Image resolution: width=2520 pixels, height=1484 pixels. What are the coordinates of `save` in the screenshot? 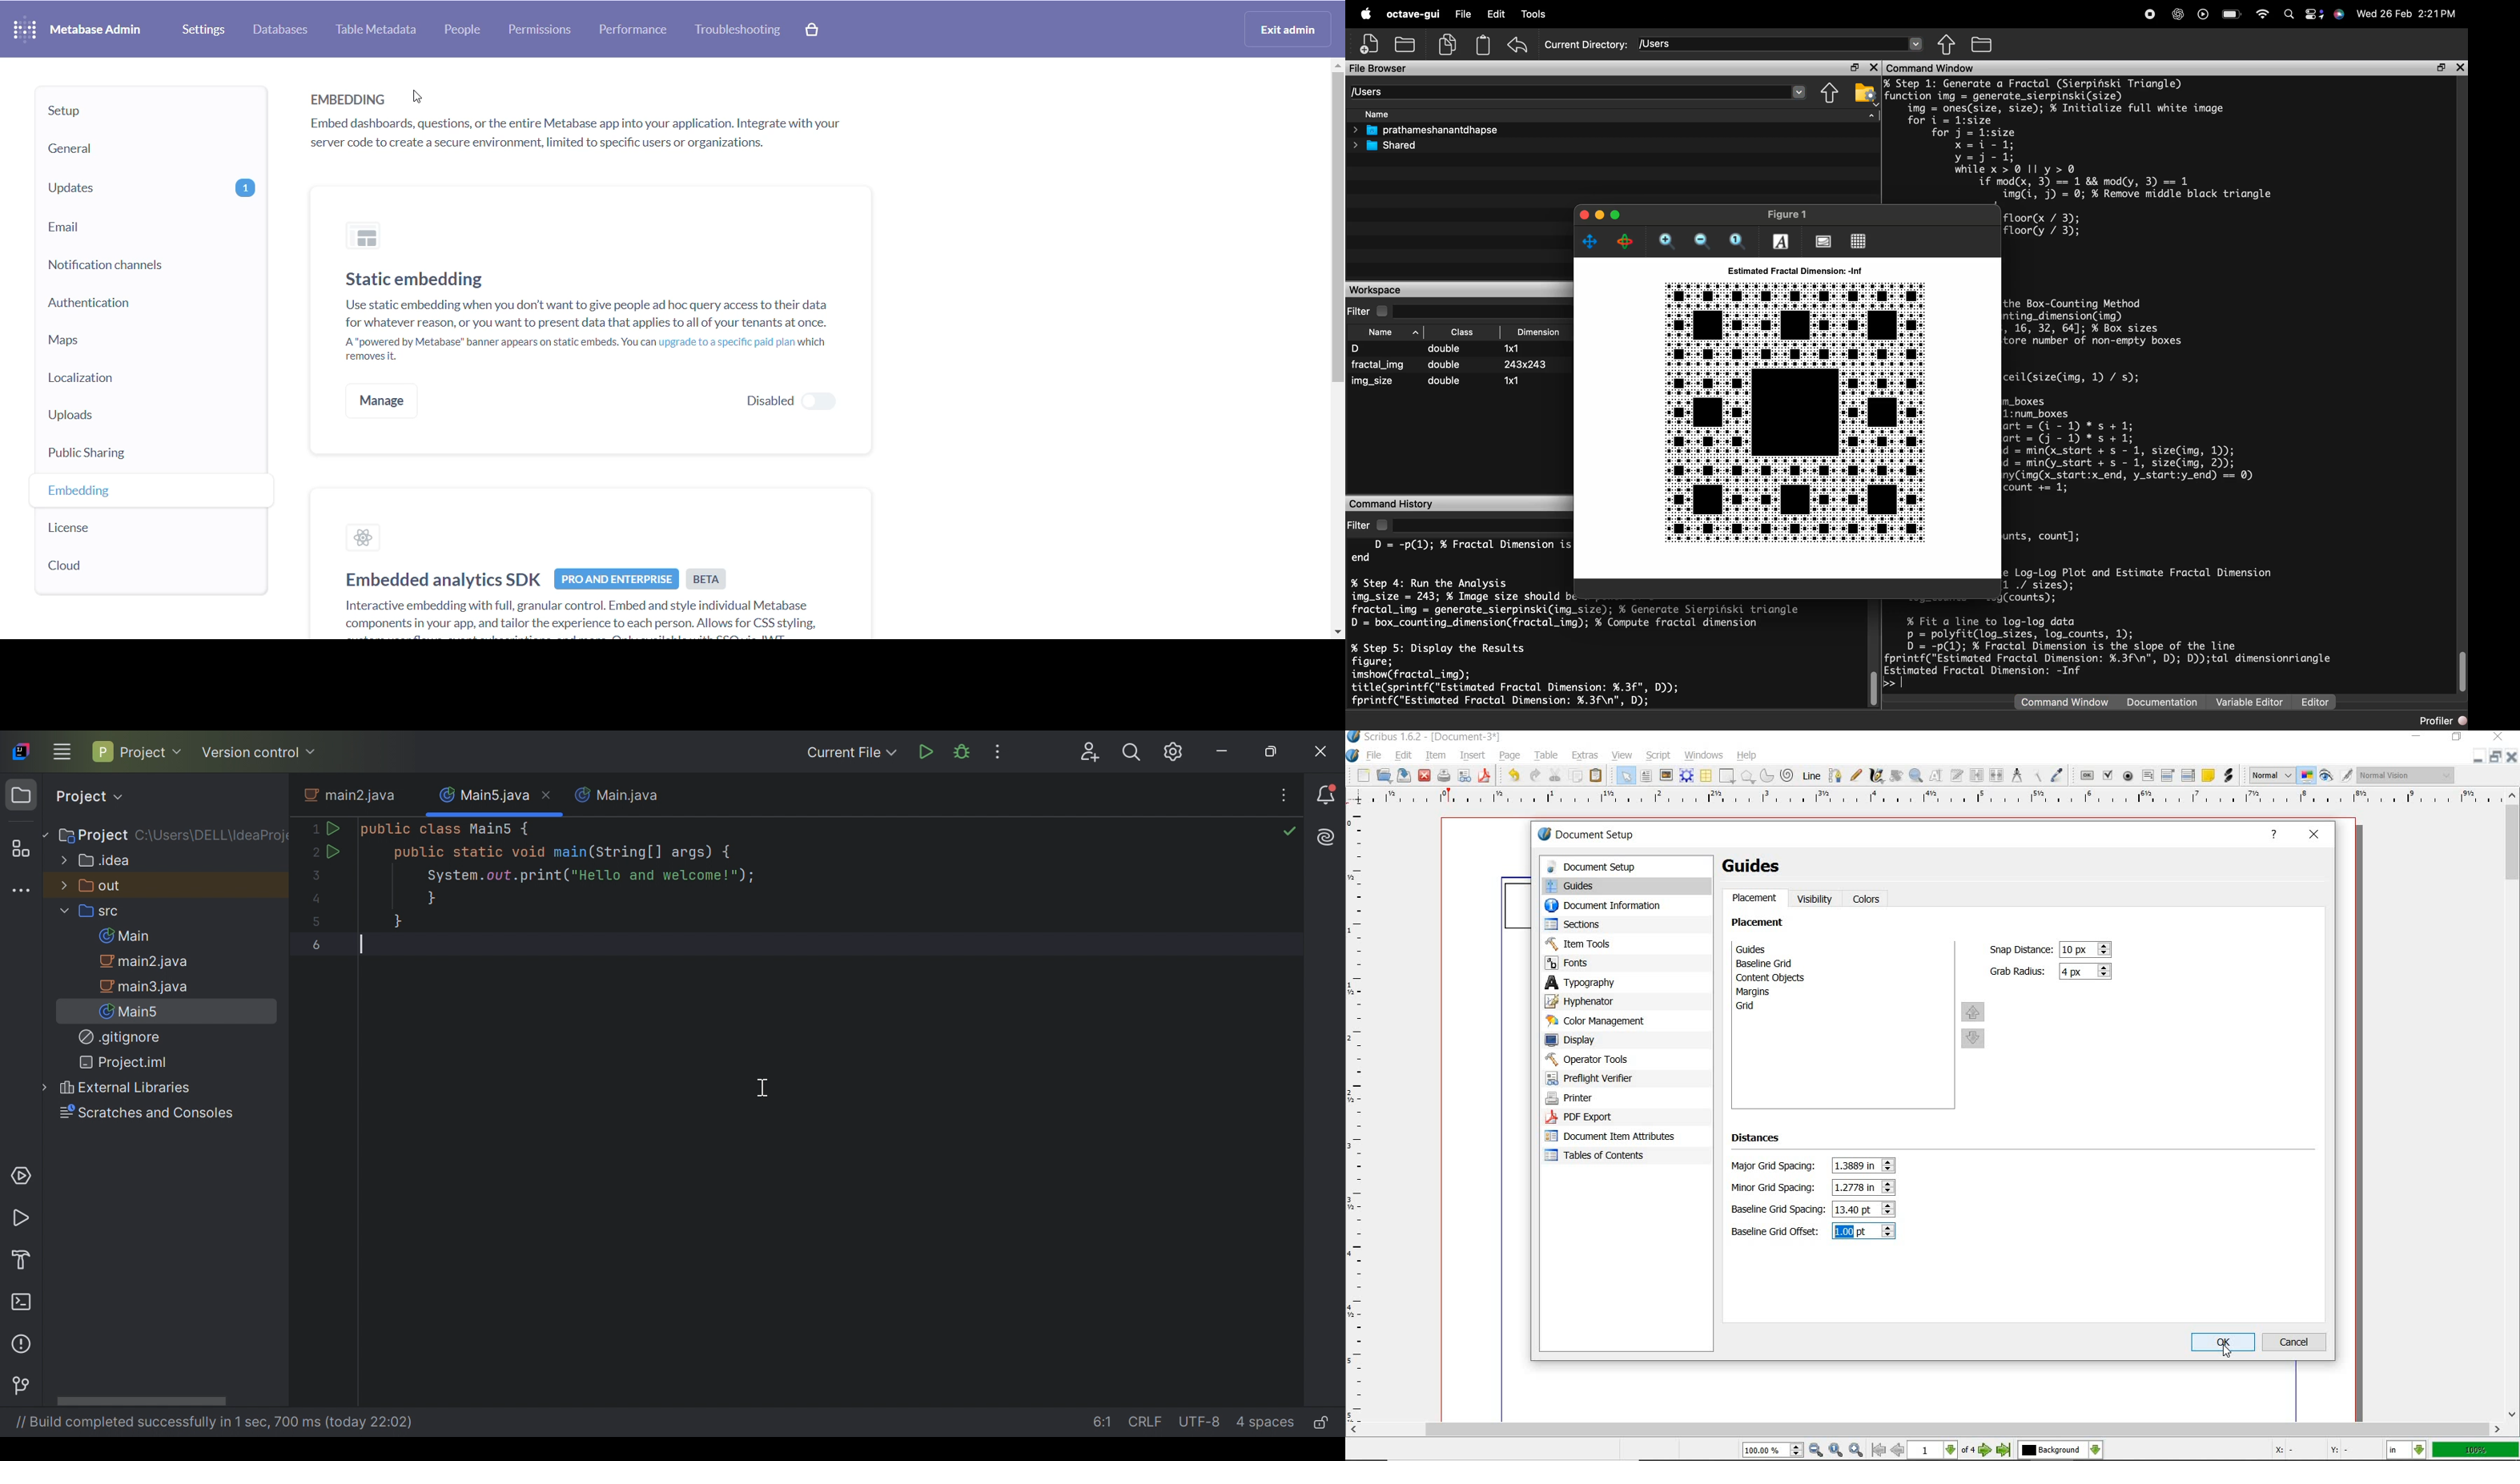 It's located at (1403, 775).